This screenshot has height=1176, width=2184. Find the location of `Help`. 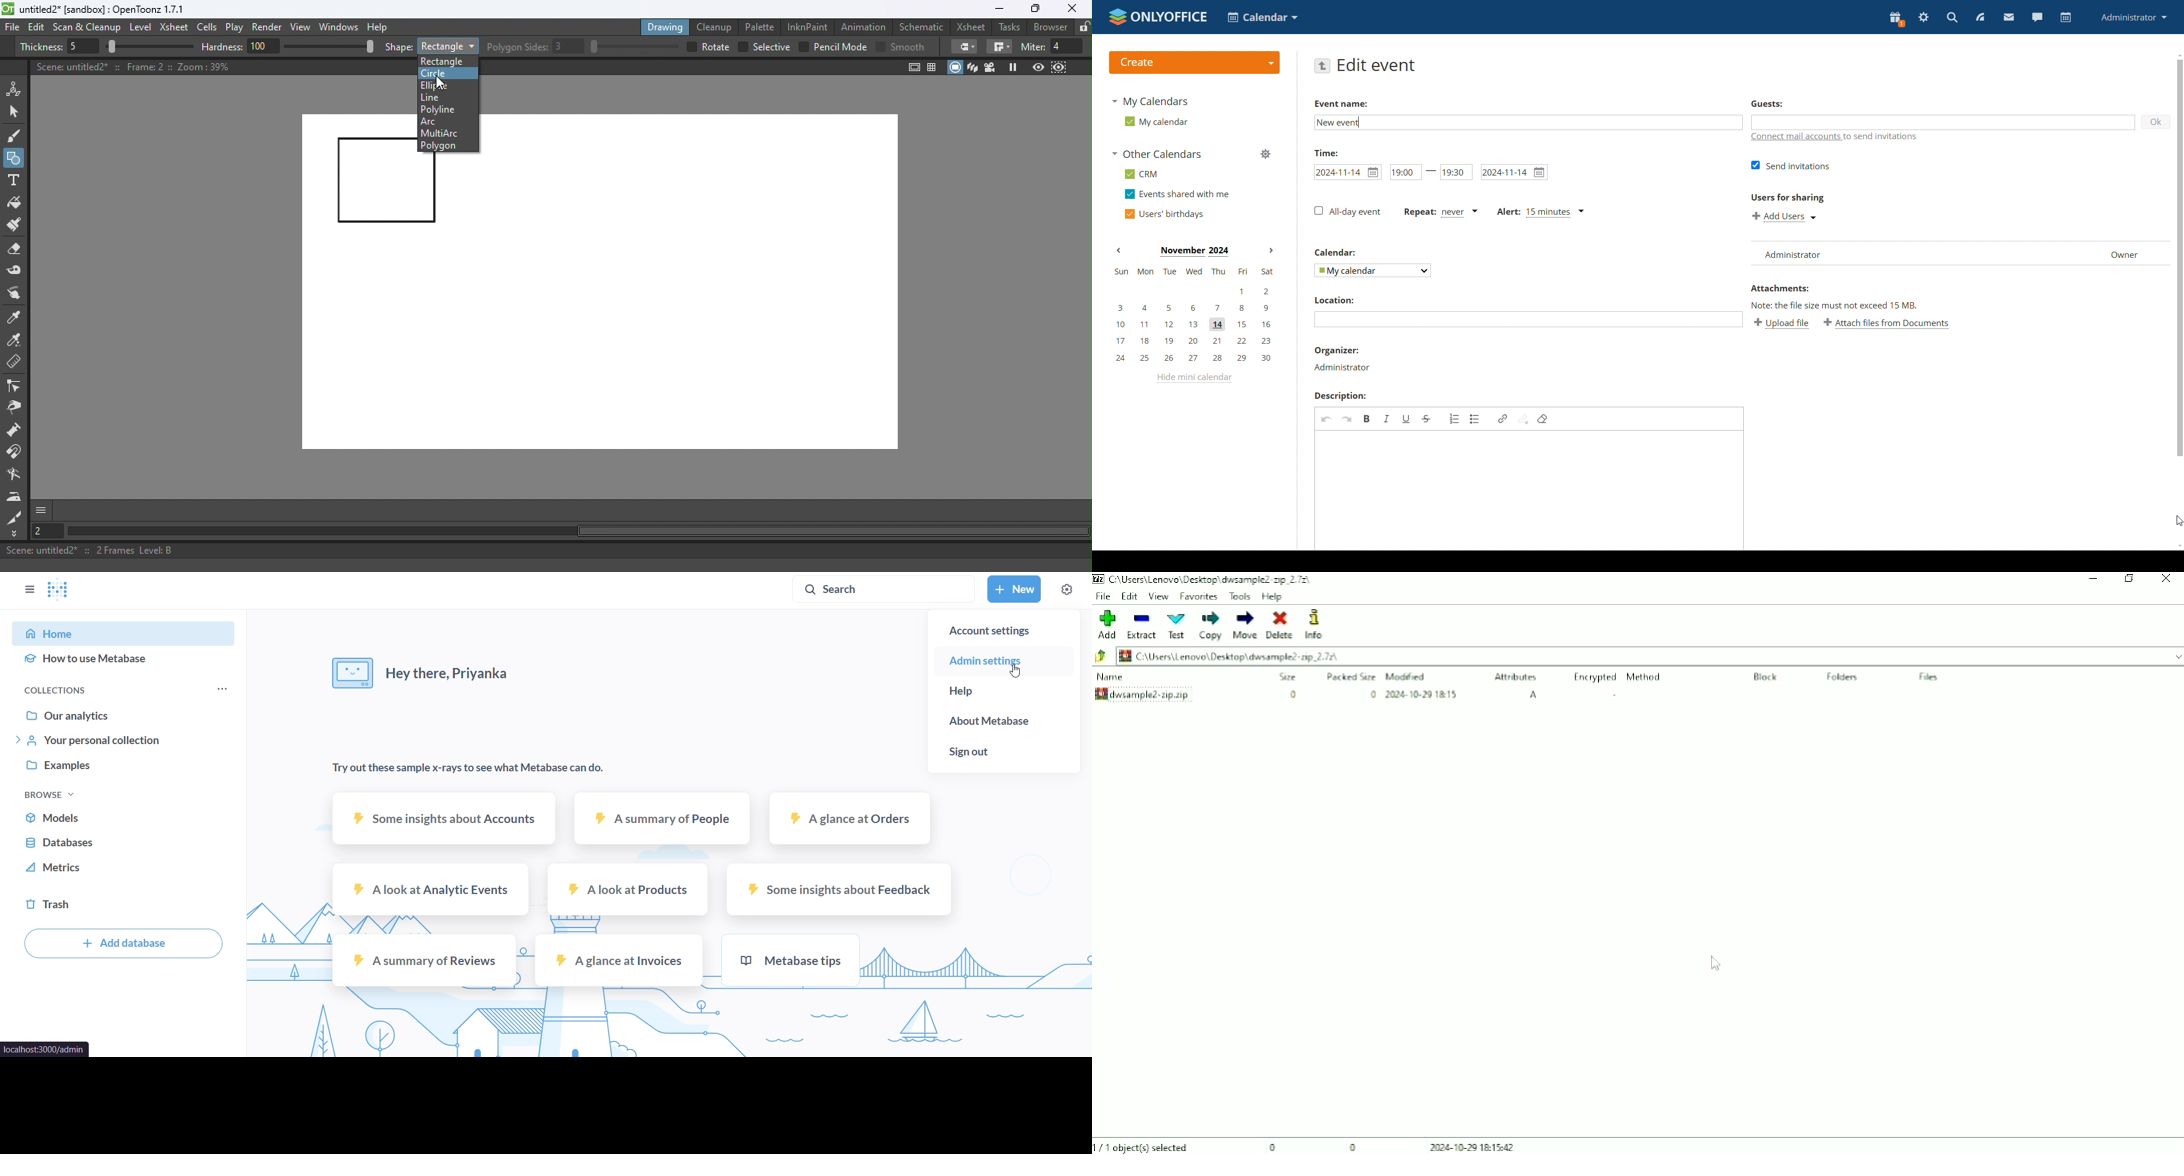

Help is located at coordinates (1273, 596).